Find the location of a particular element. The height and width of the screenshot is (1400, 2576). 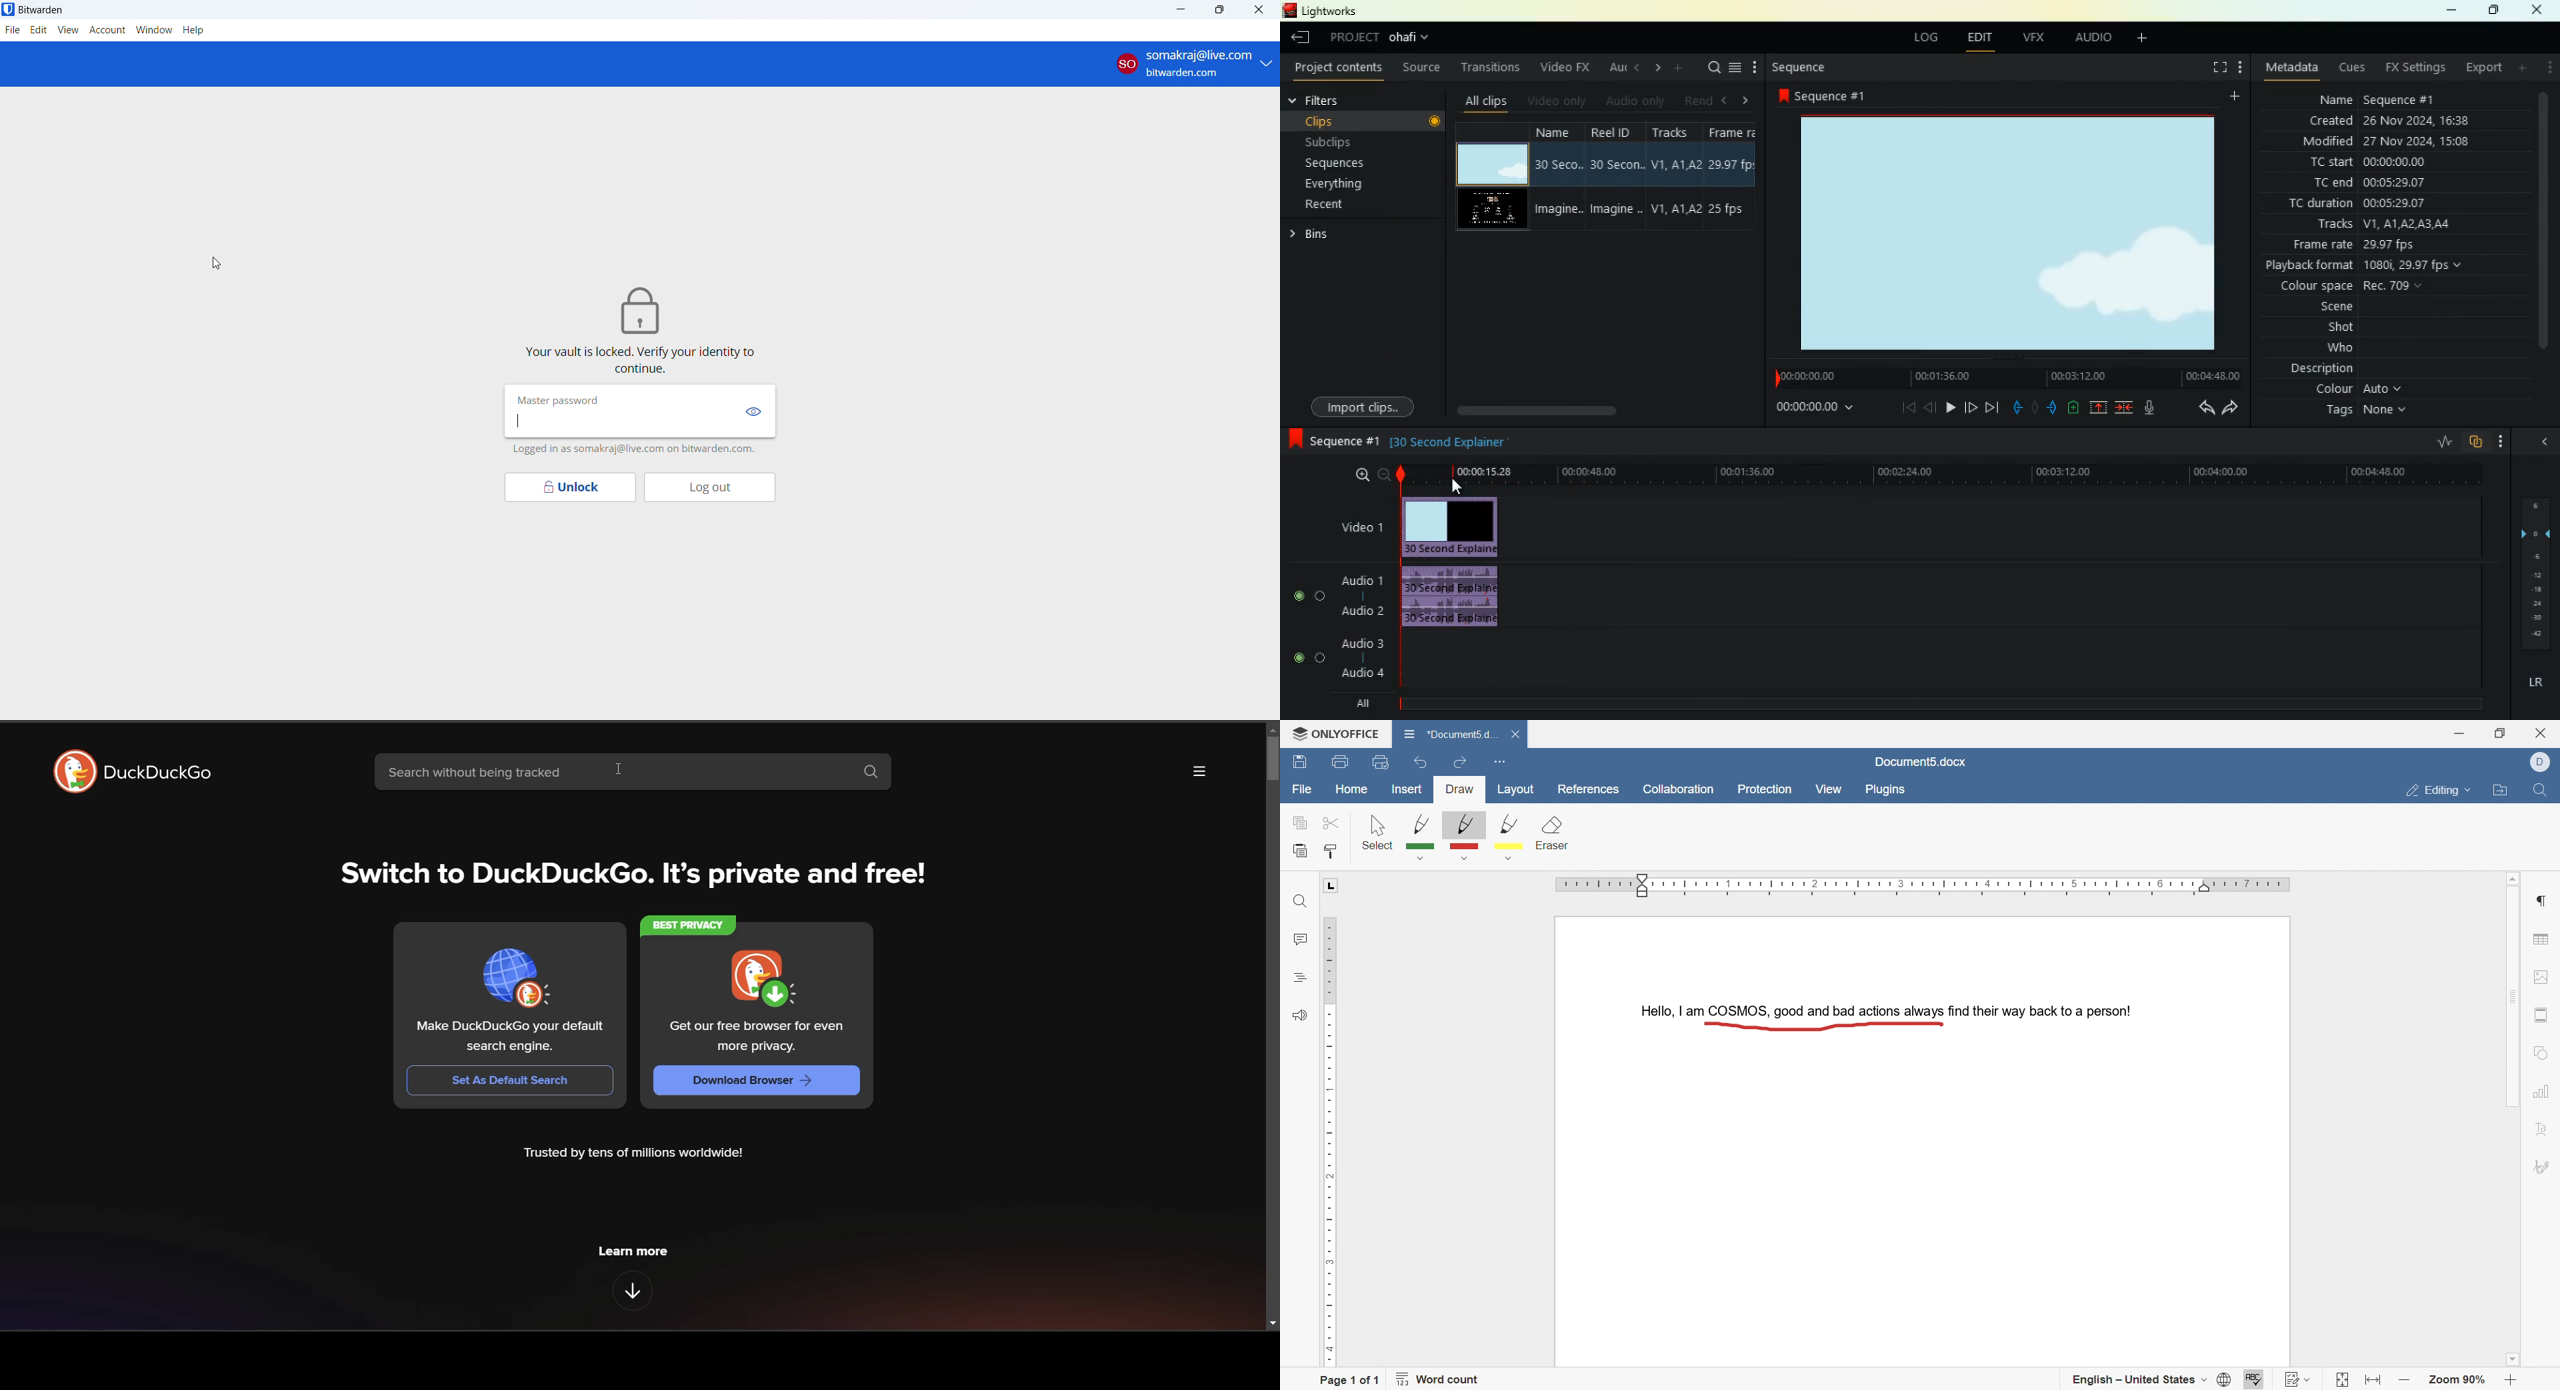

export is located at coordinates (2483, 68).